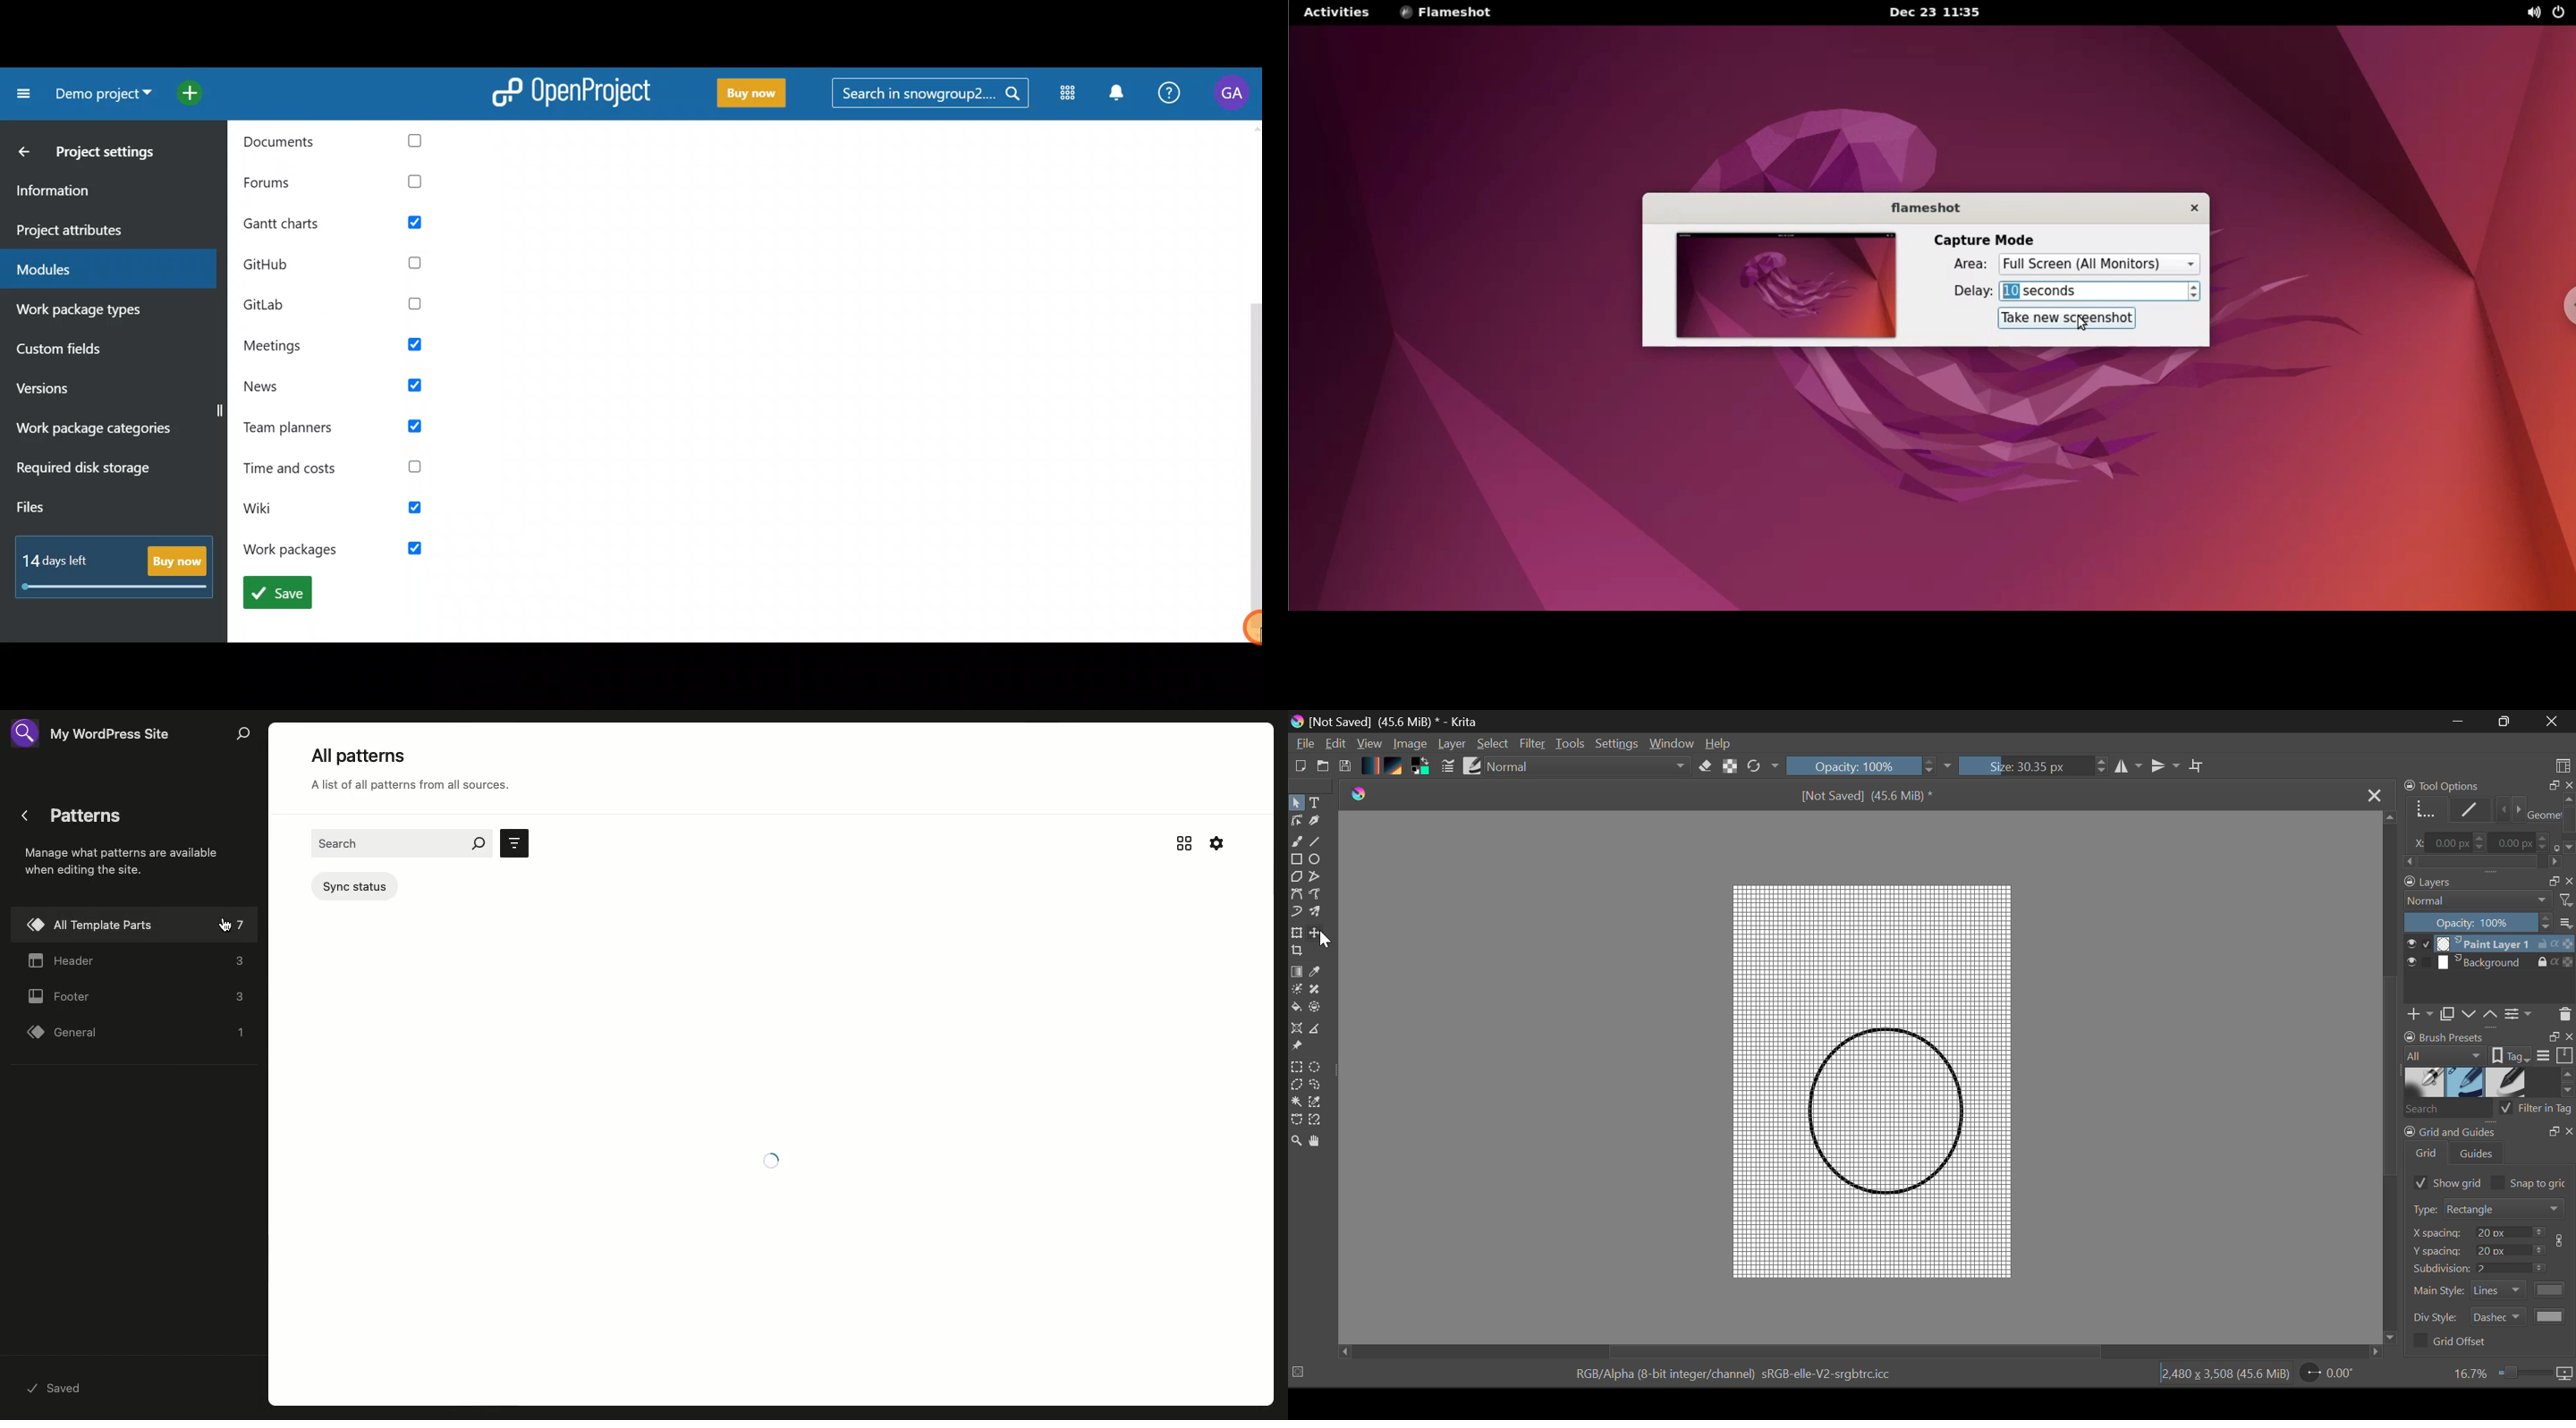 The height and width of the screenshot is (1428, 2576). Describe the element at coordinates (2488, 1145) in the screenshot. I see `Grid and Guides Docker` at that location.